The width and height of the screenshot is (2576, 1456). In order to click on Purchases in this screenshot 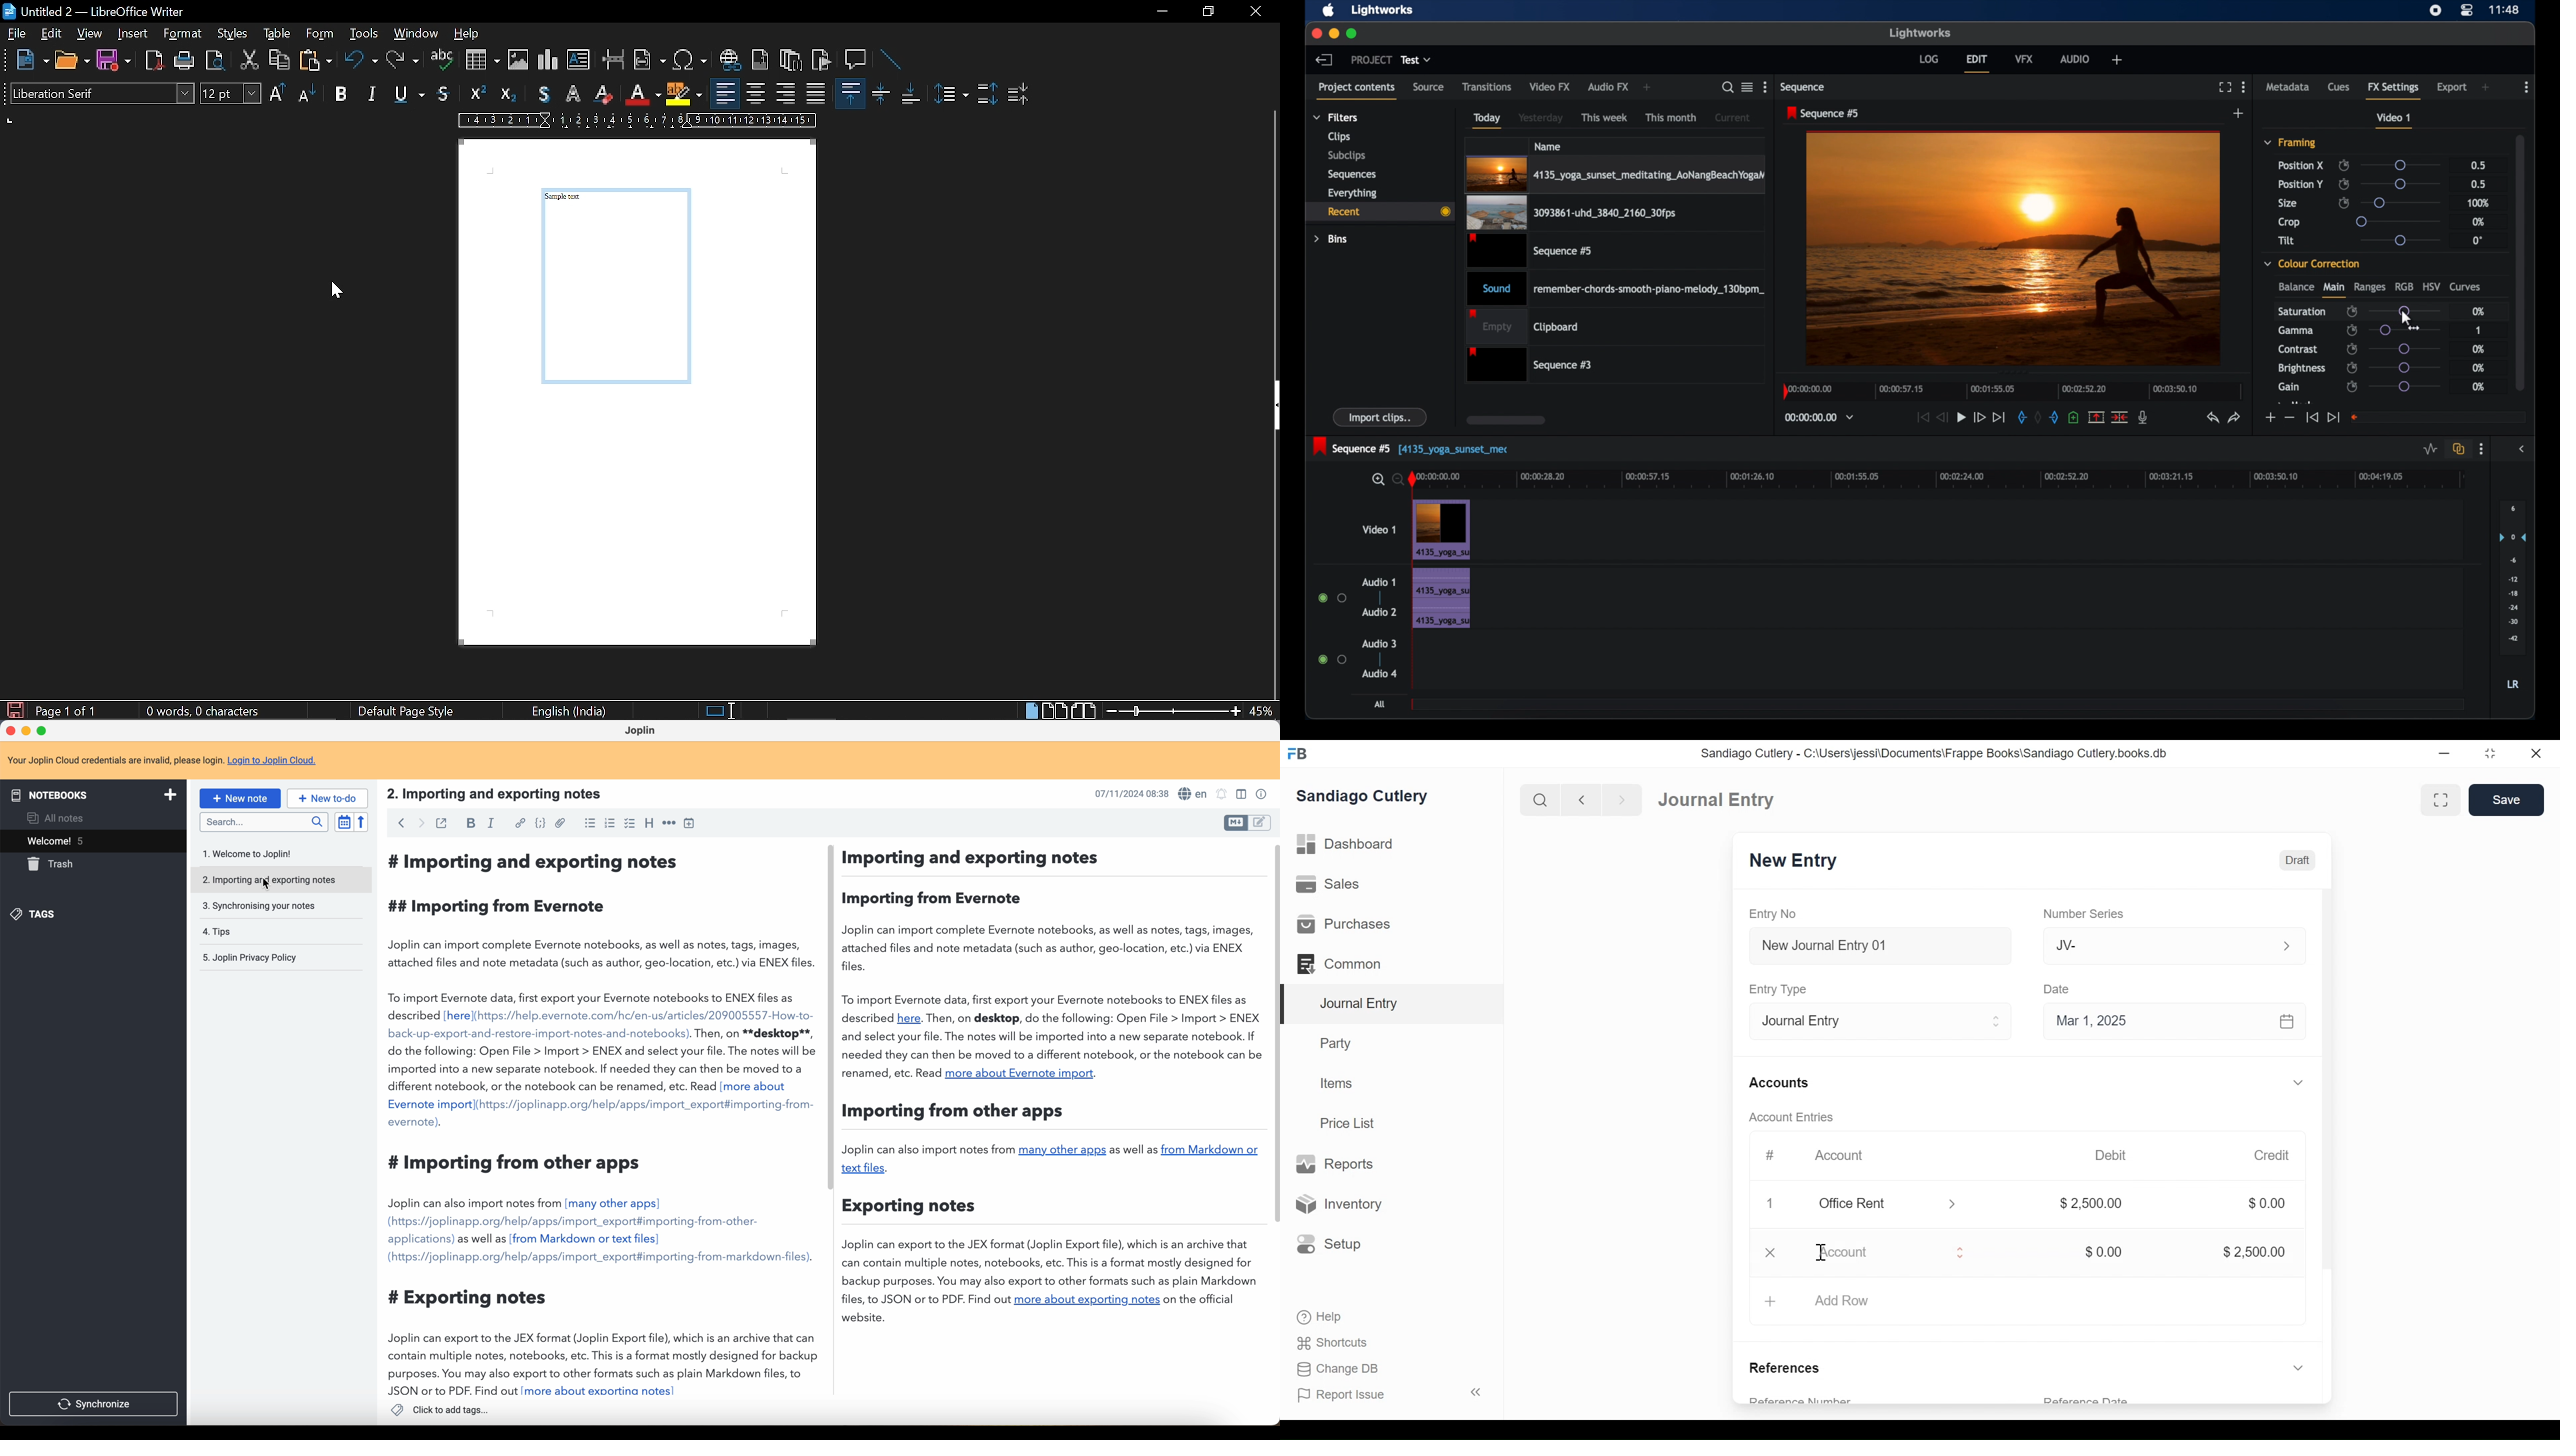, I will do `click(1391, 923)`.